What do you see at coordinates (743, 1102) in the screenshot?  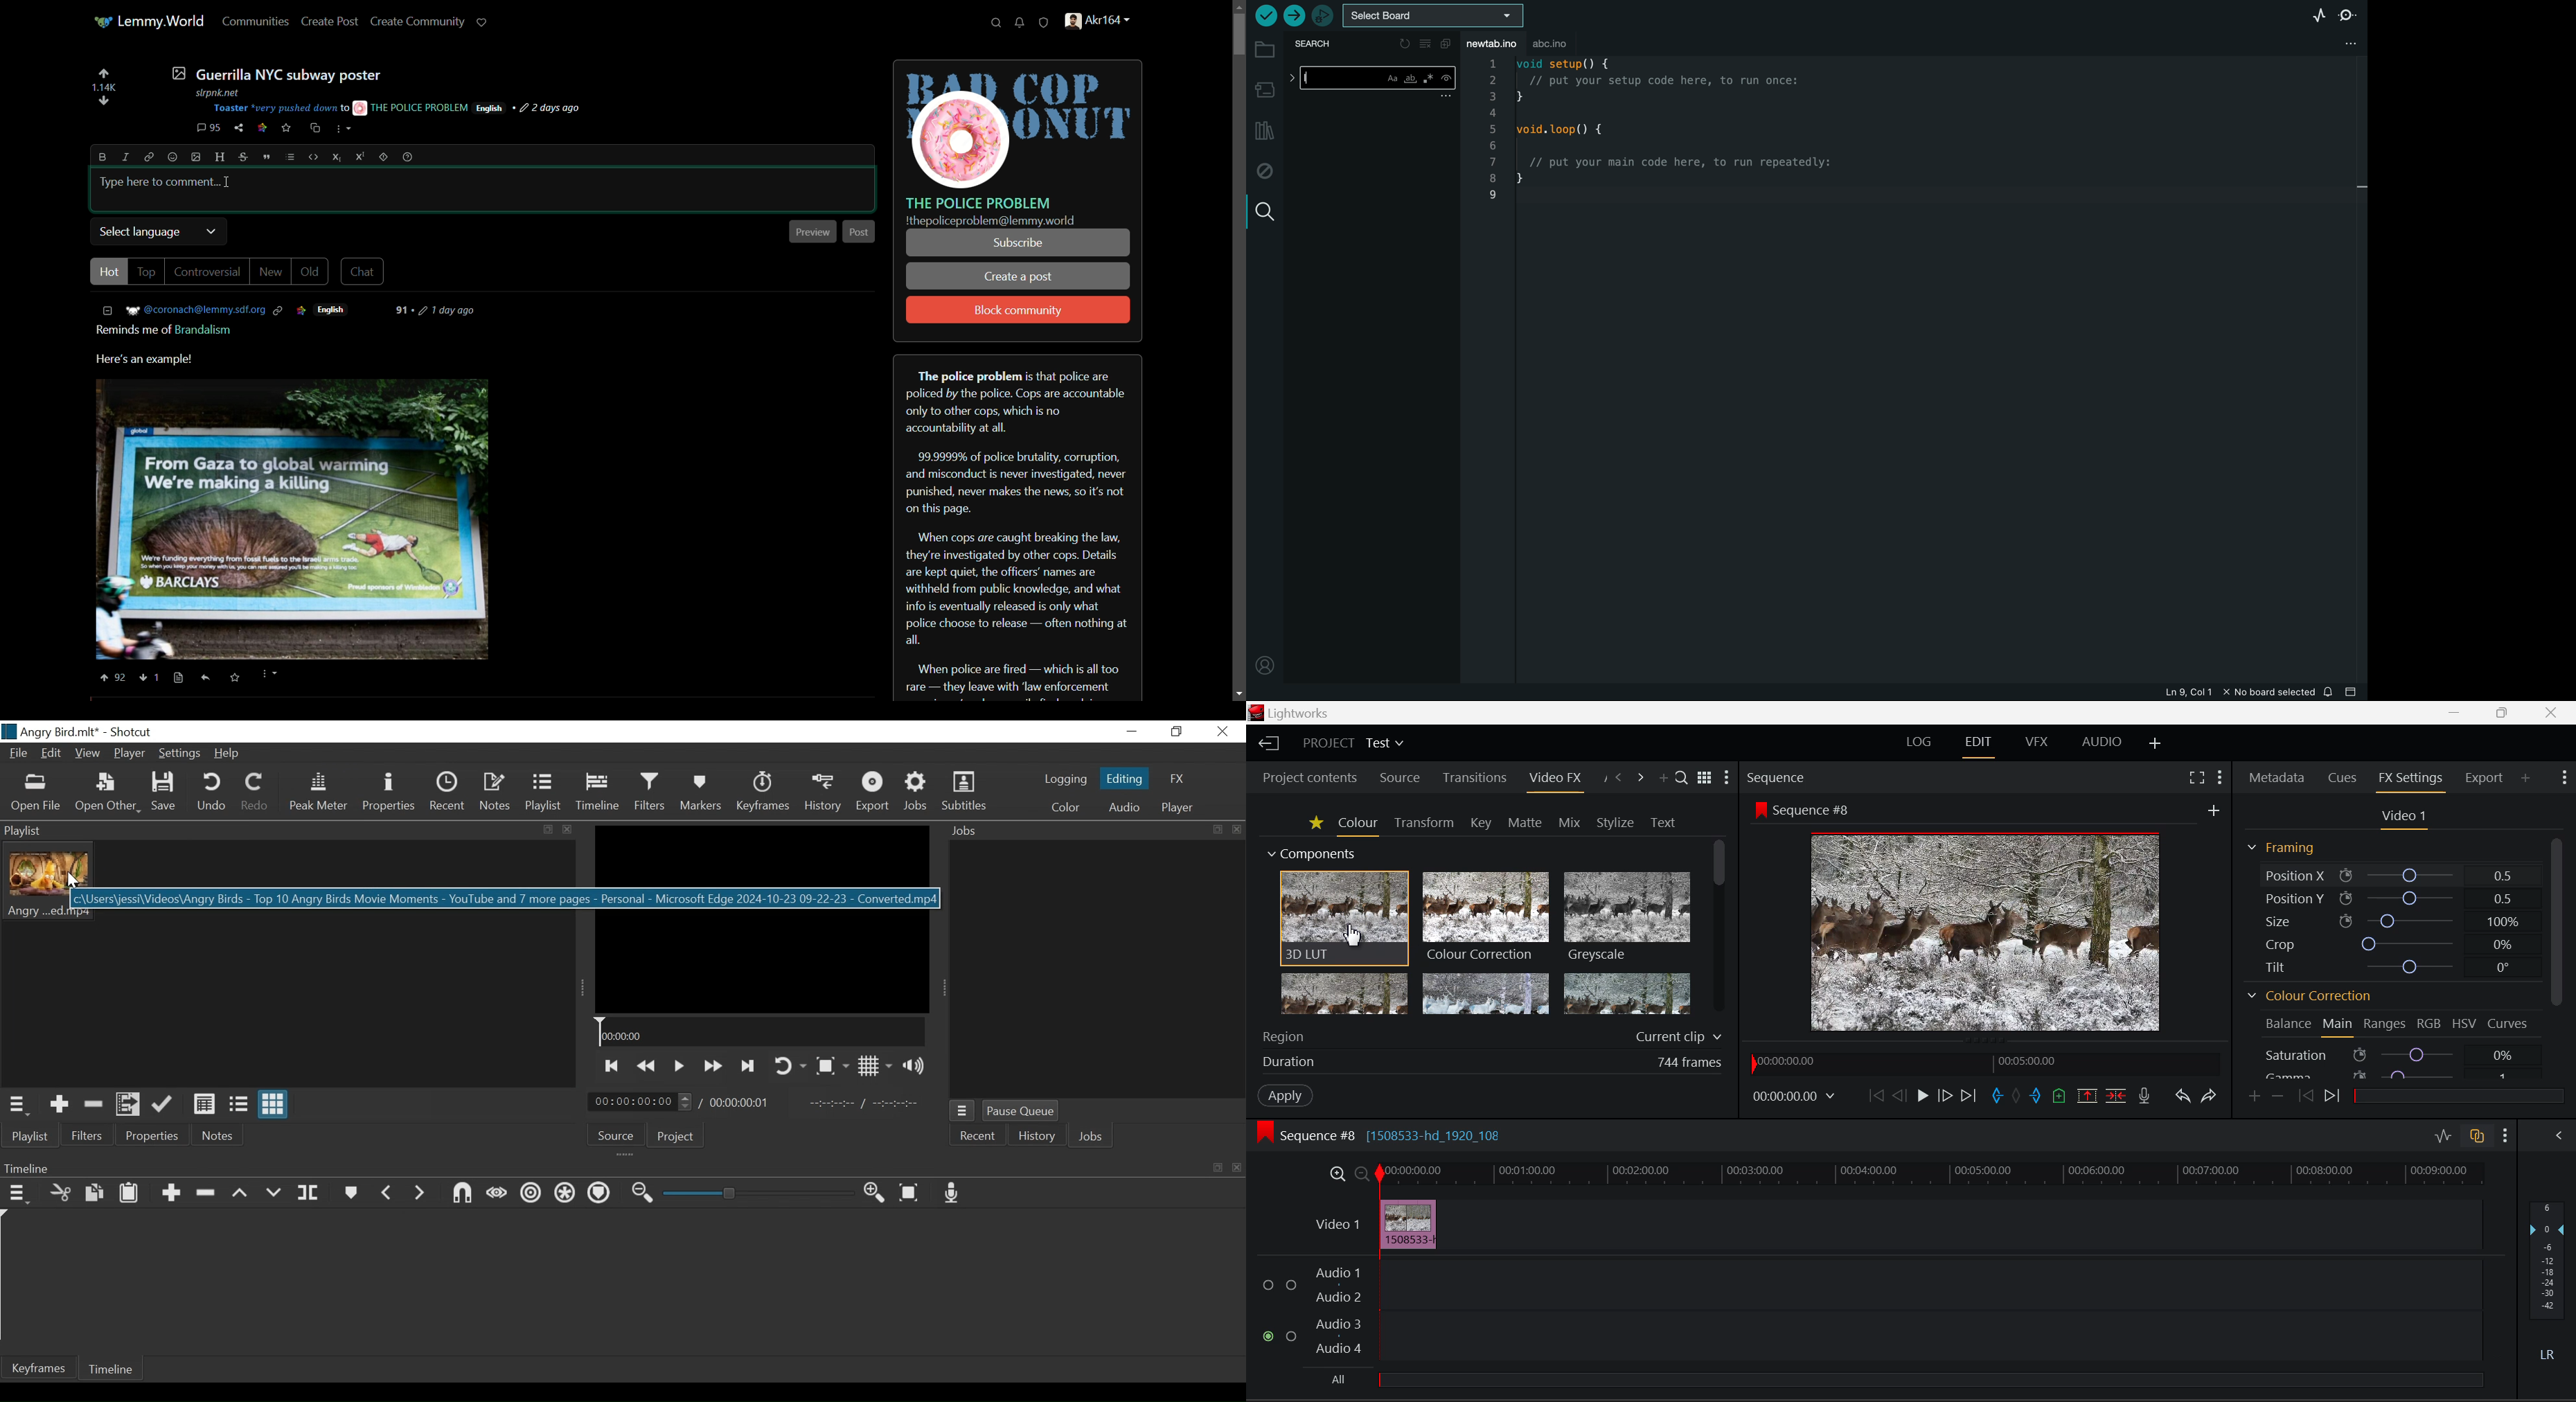 I see `Total duration` at bounding box center [743, 1102].